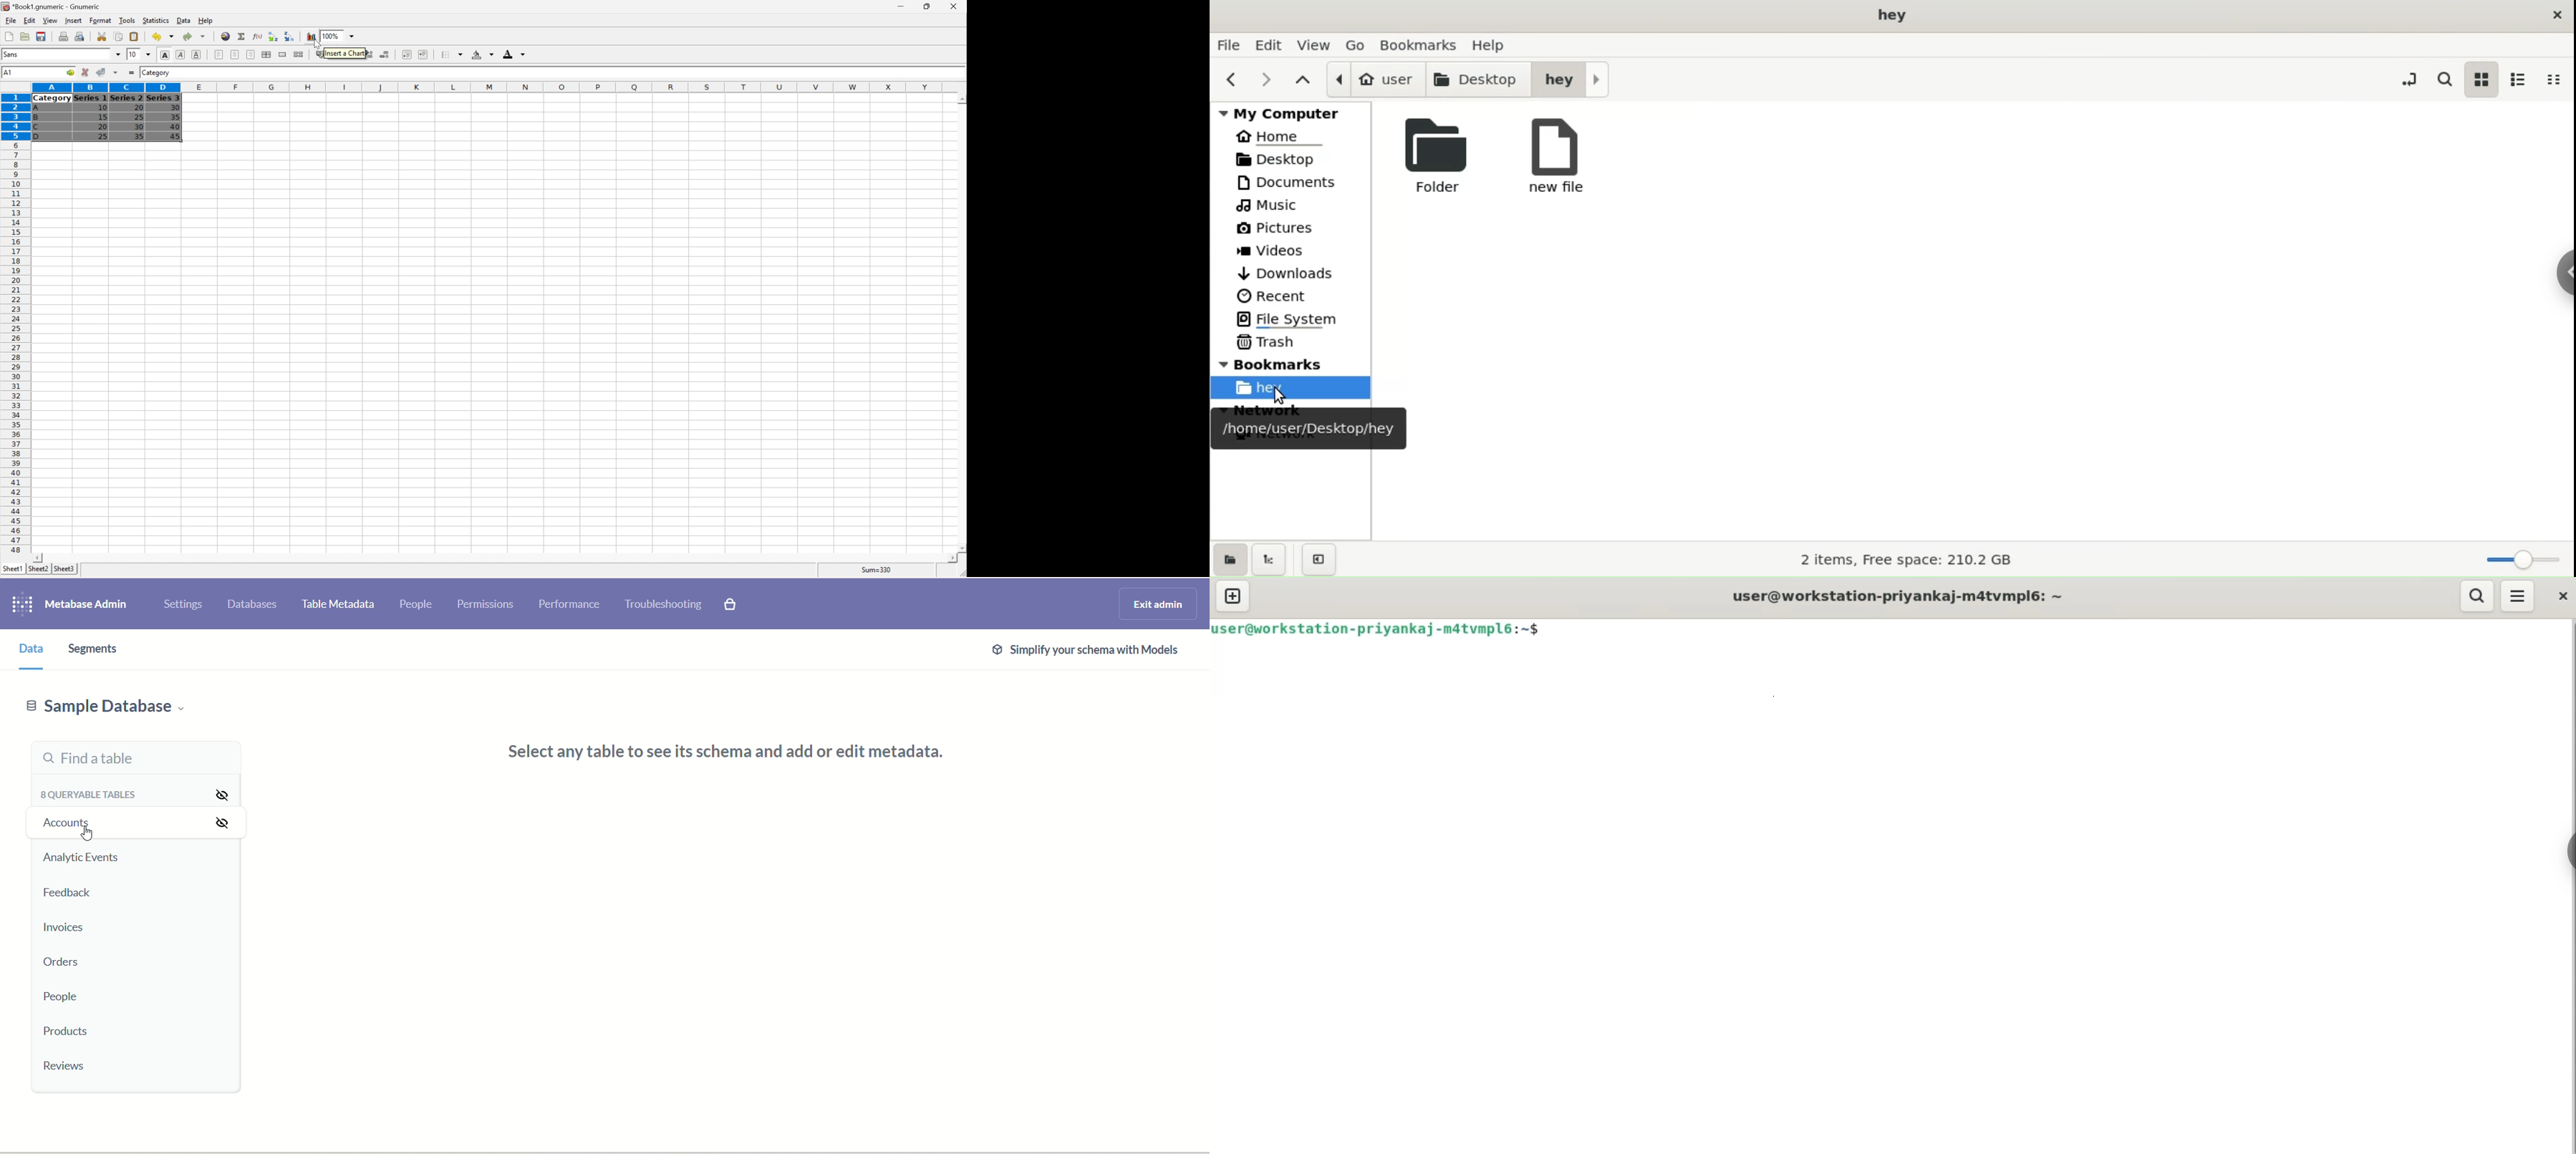 This screenshot has height=1176, width=2576. Describe the element at coordinates (667, 606) in the screenshot. I see `troubleshooting` at that location.